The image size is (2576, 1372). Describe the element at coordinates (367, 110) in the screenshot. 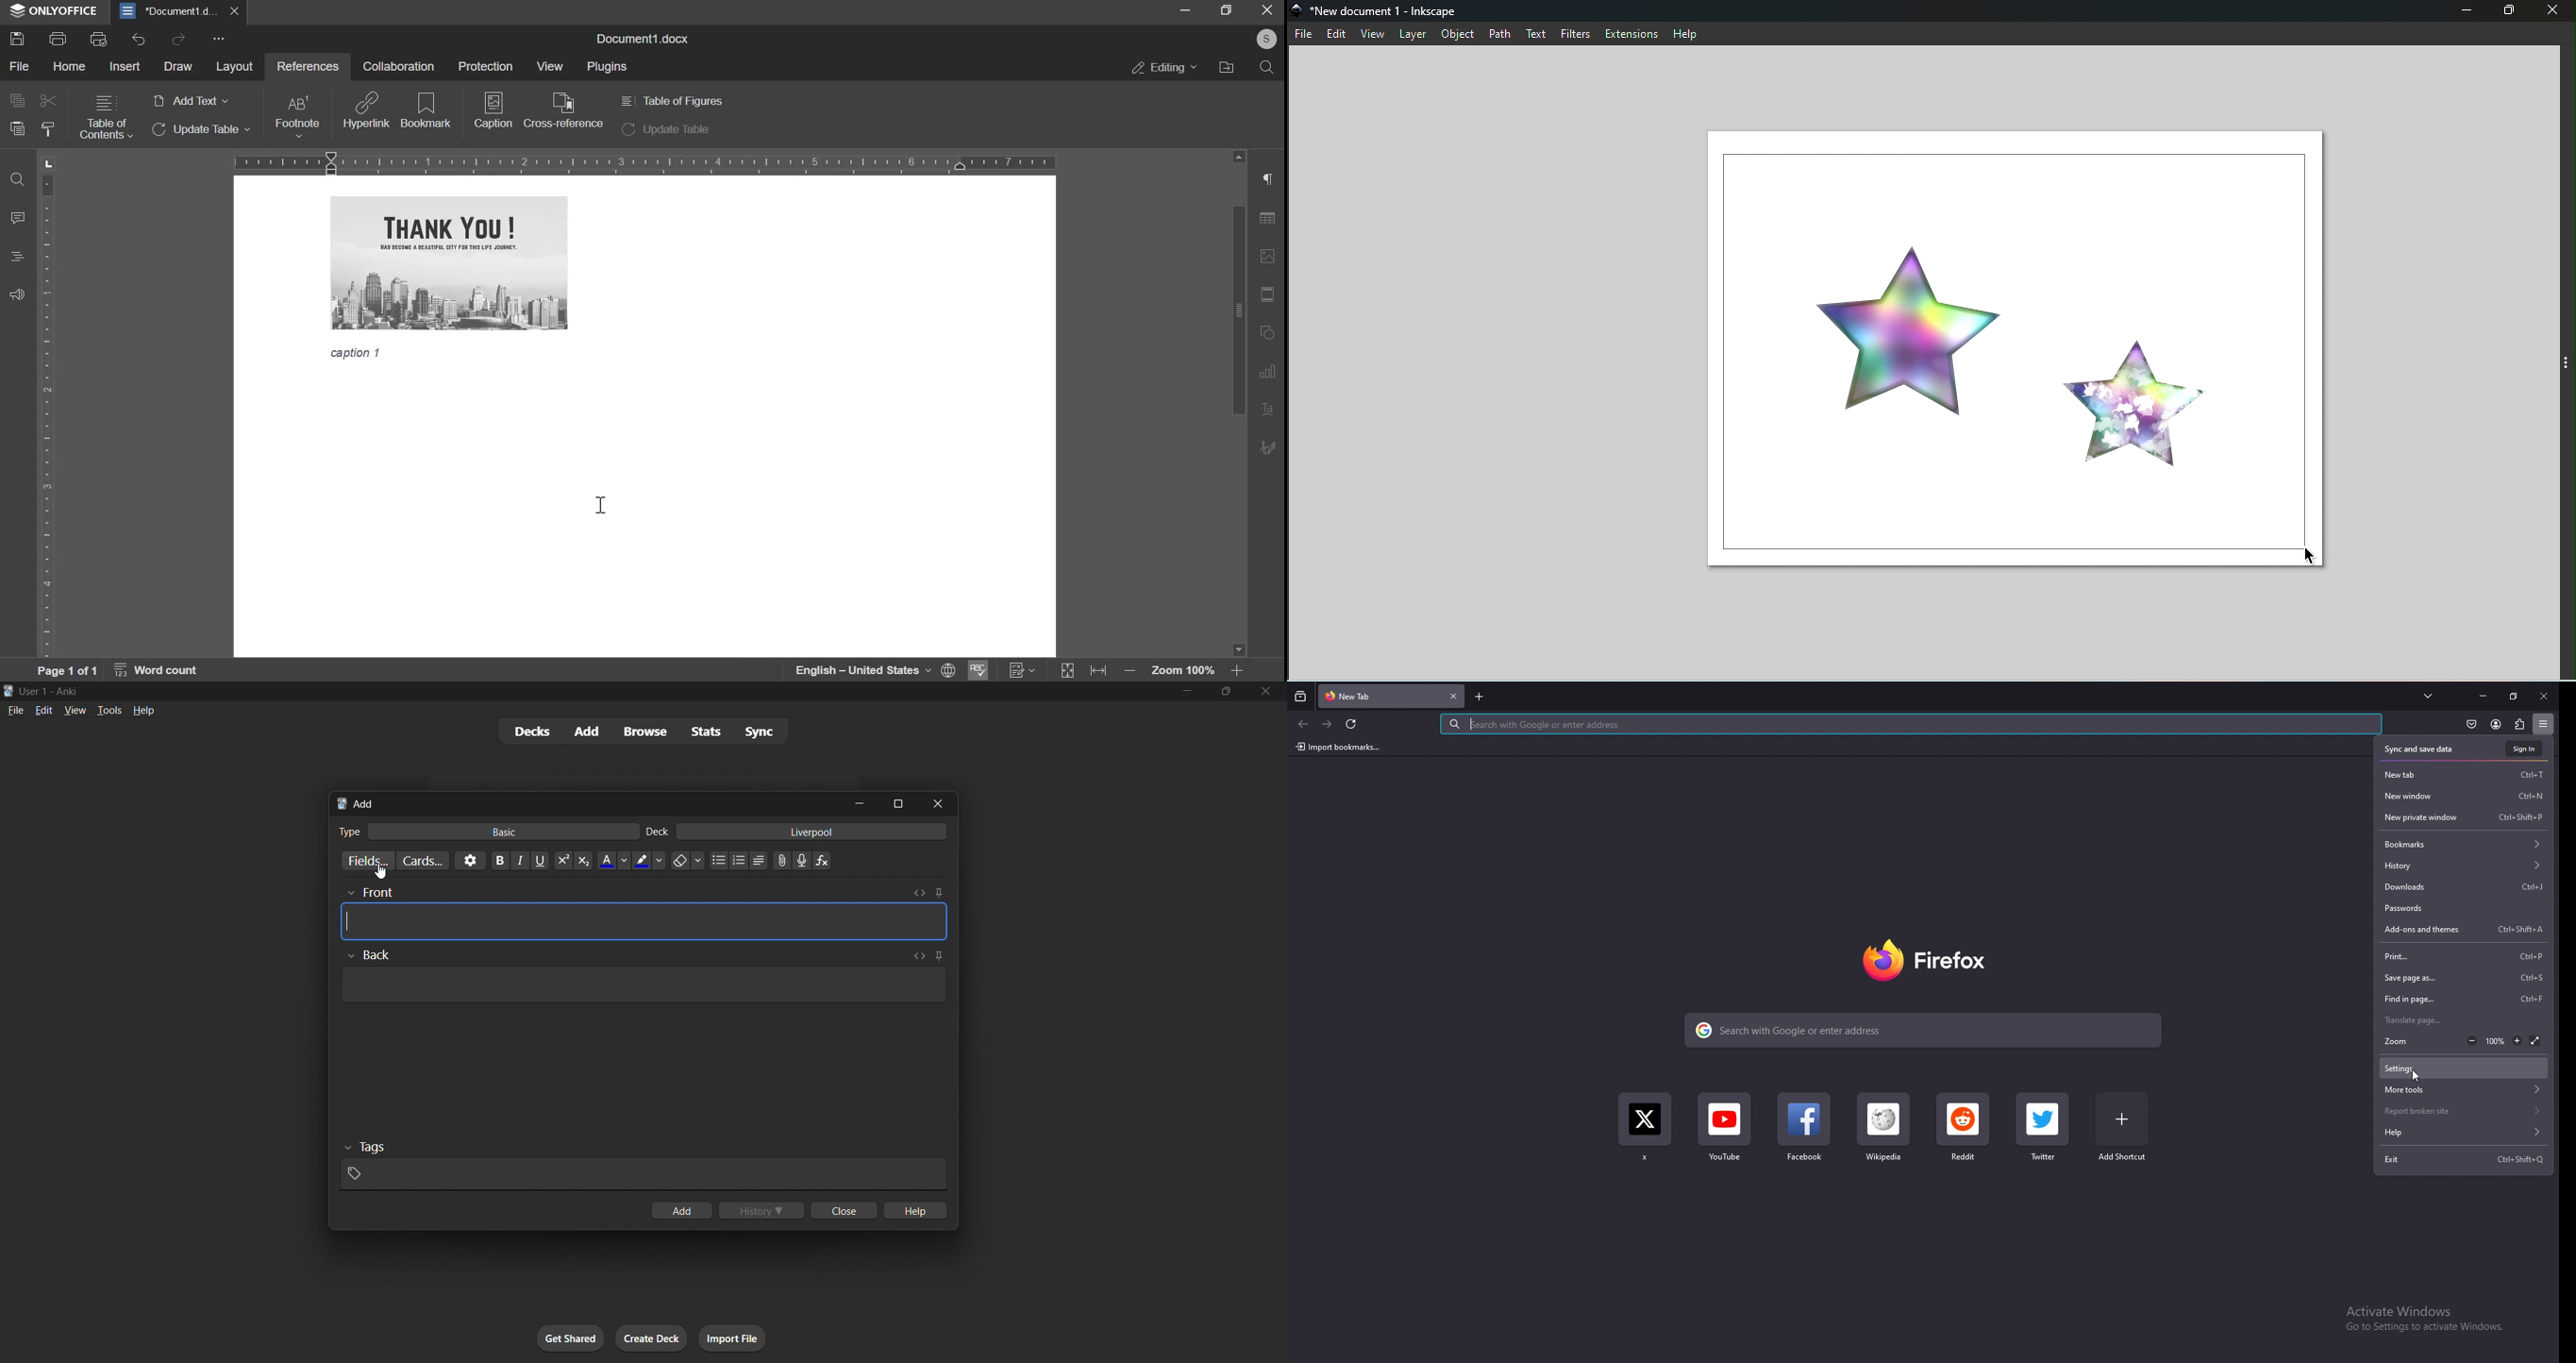

I see `hyperlink` at that location.